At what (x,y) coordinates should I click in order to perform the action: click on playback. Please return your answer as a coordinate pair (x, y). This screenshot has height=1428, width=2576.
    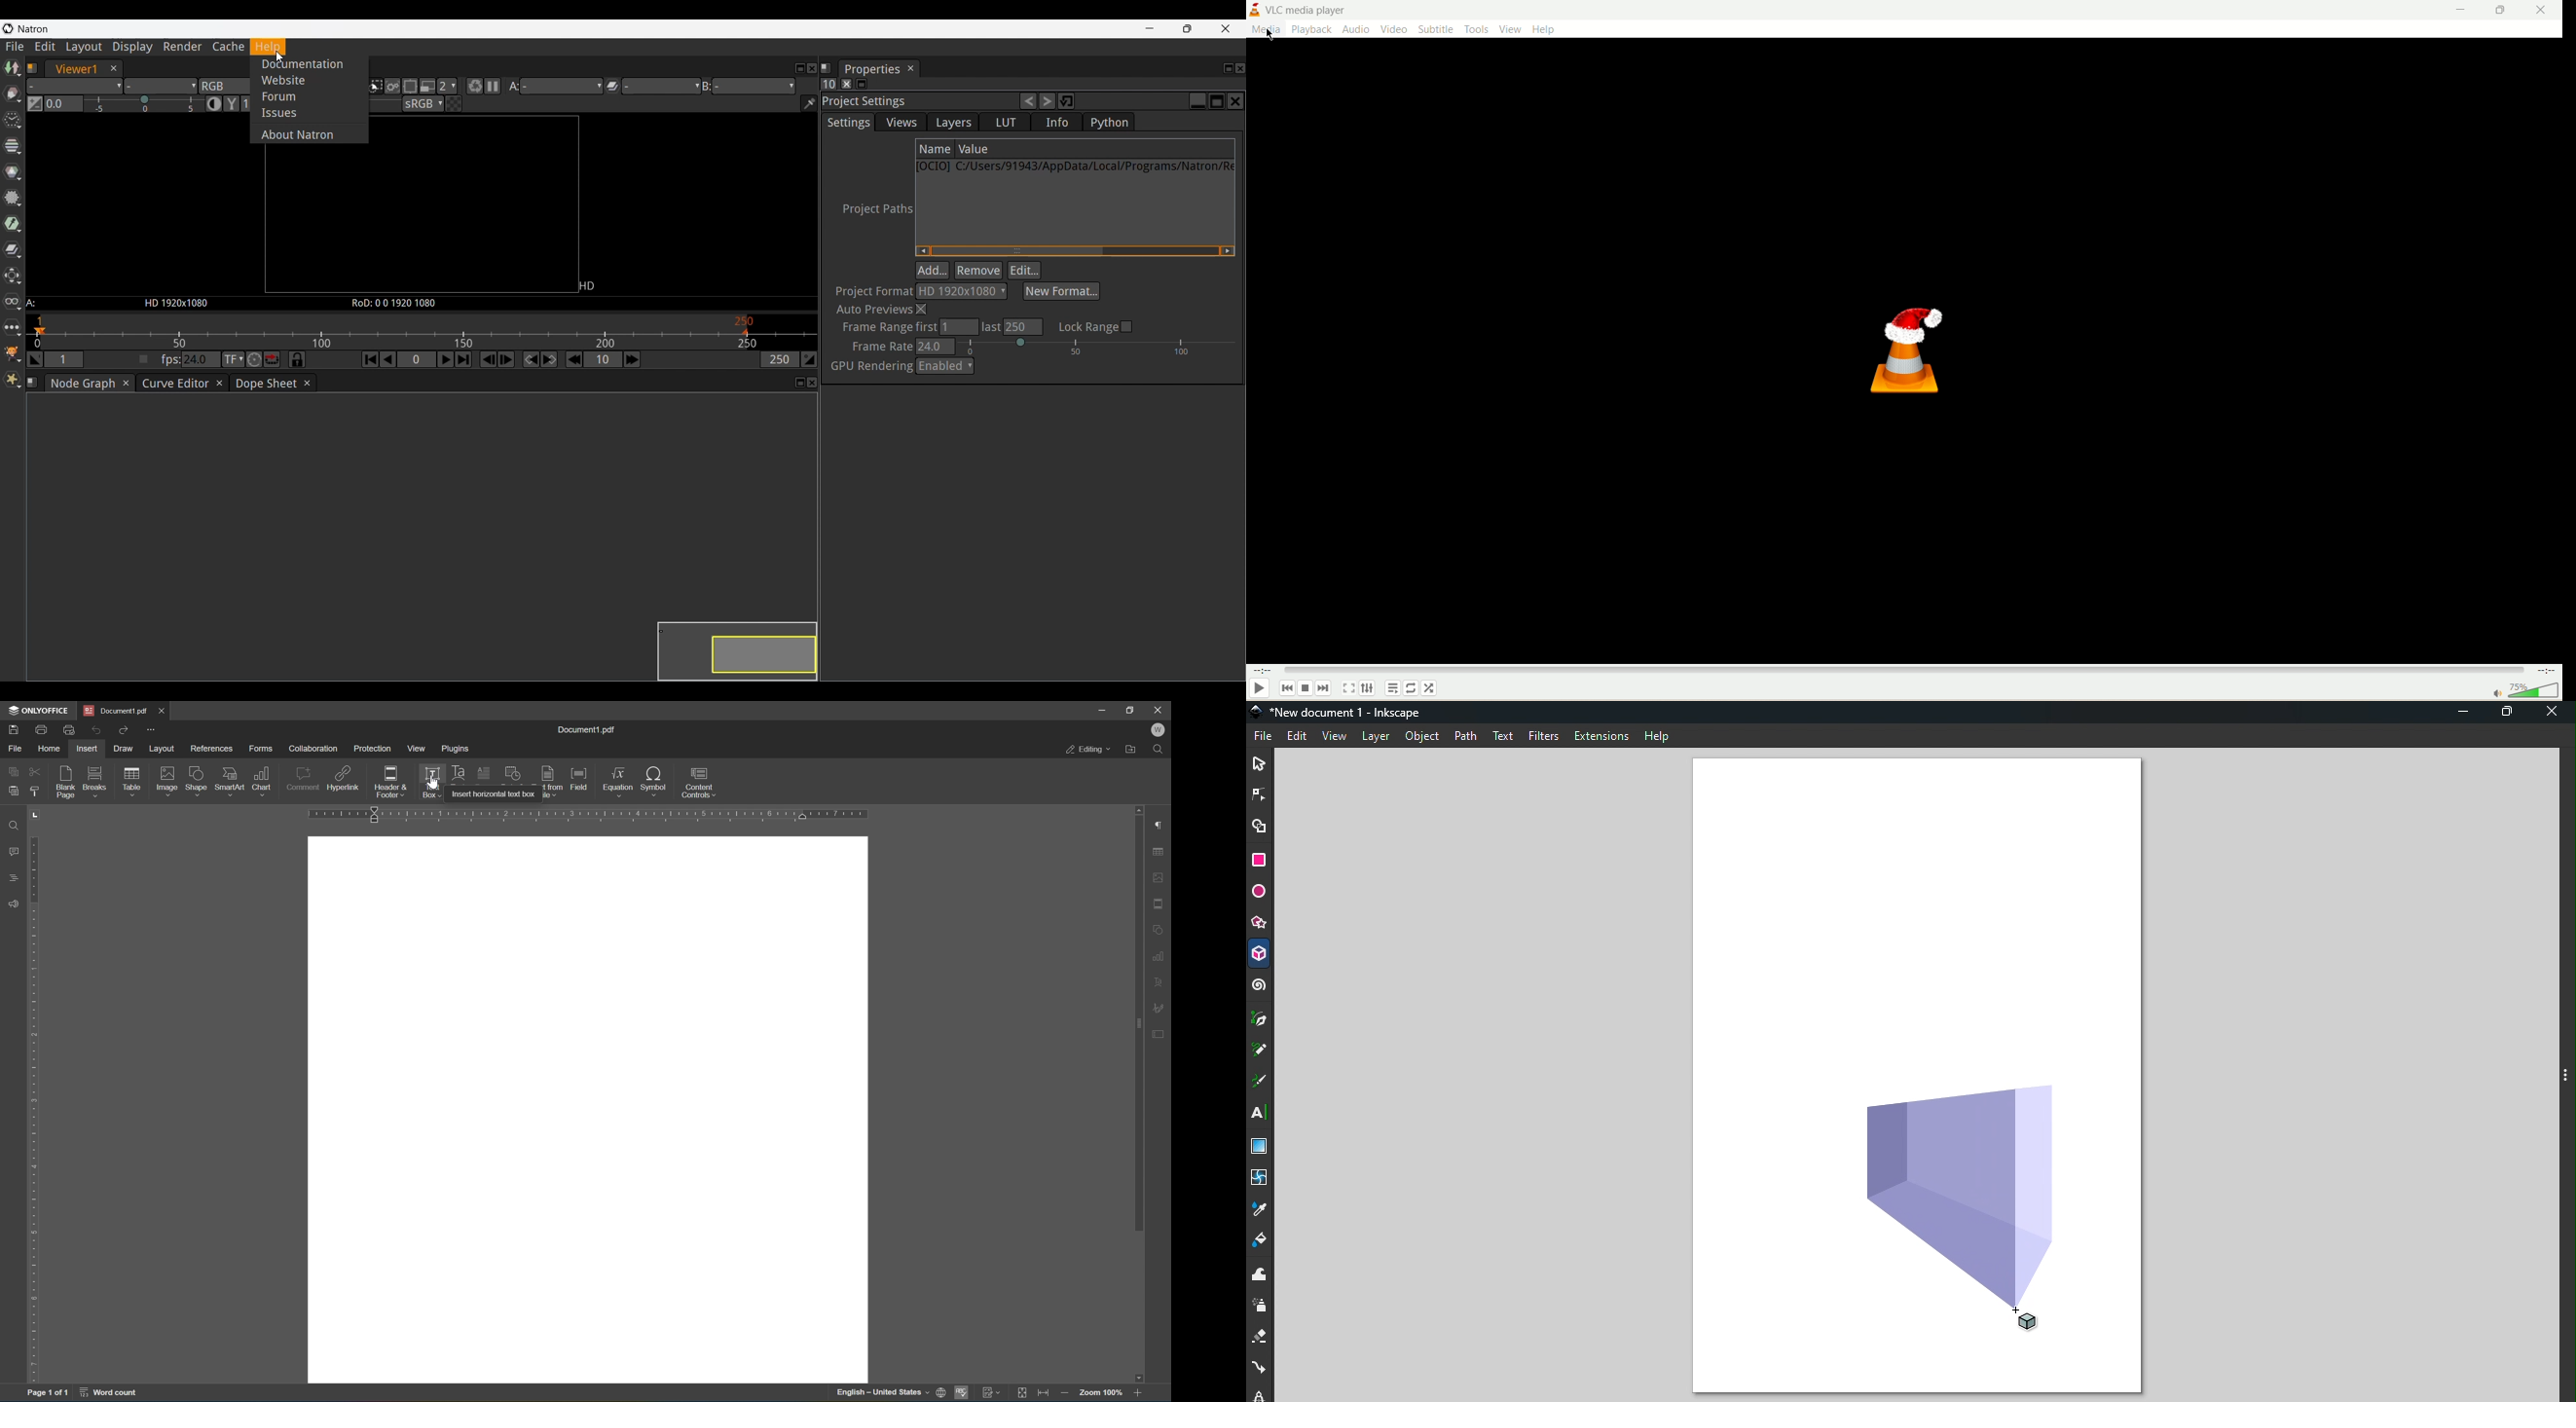
    Looking at the image, I should click on (1311, 30).